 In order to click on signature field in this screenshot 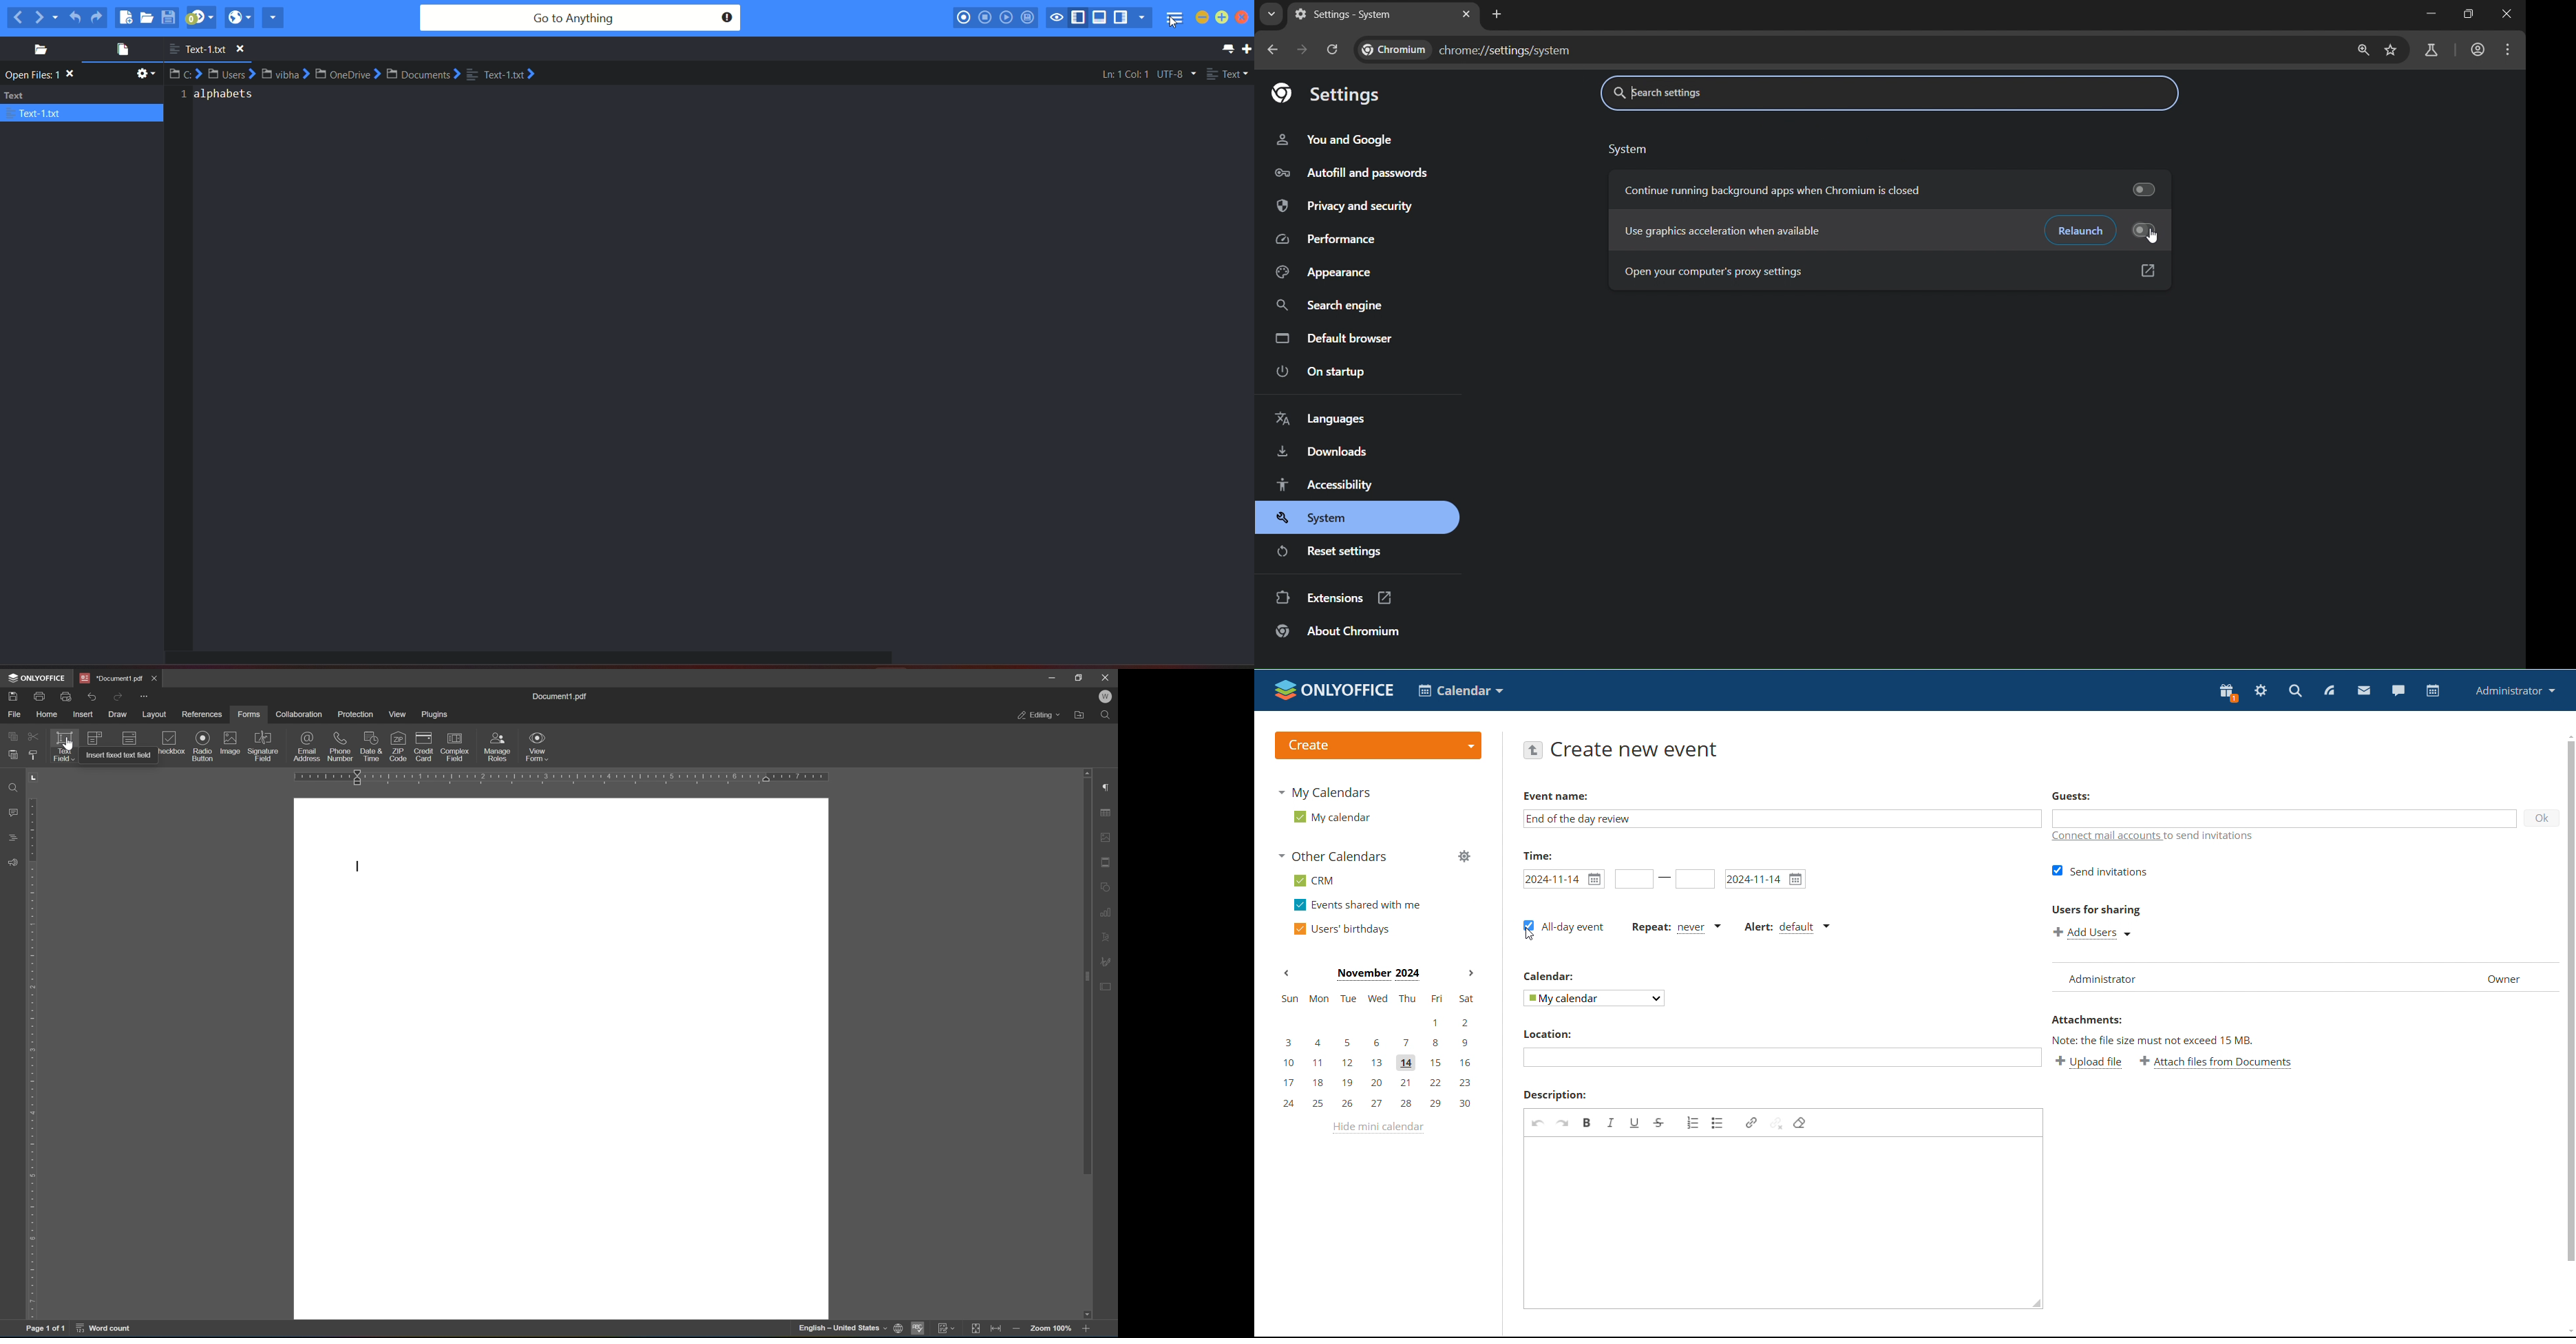, I will do `click(264, 746)`.